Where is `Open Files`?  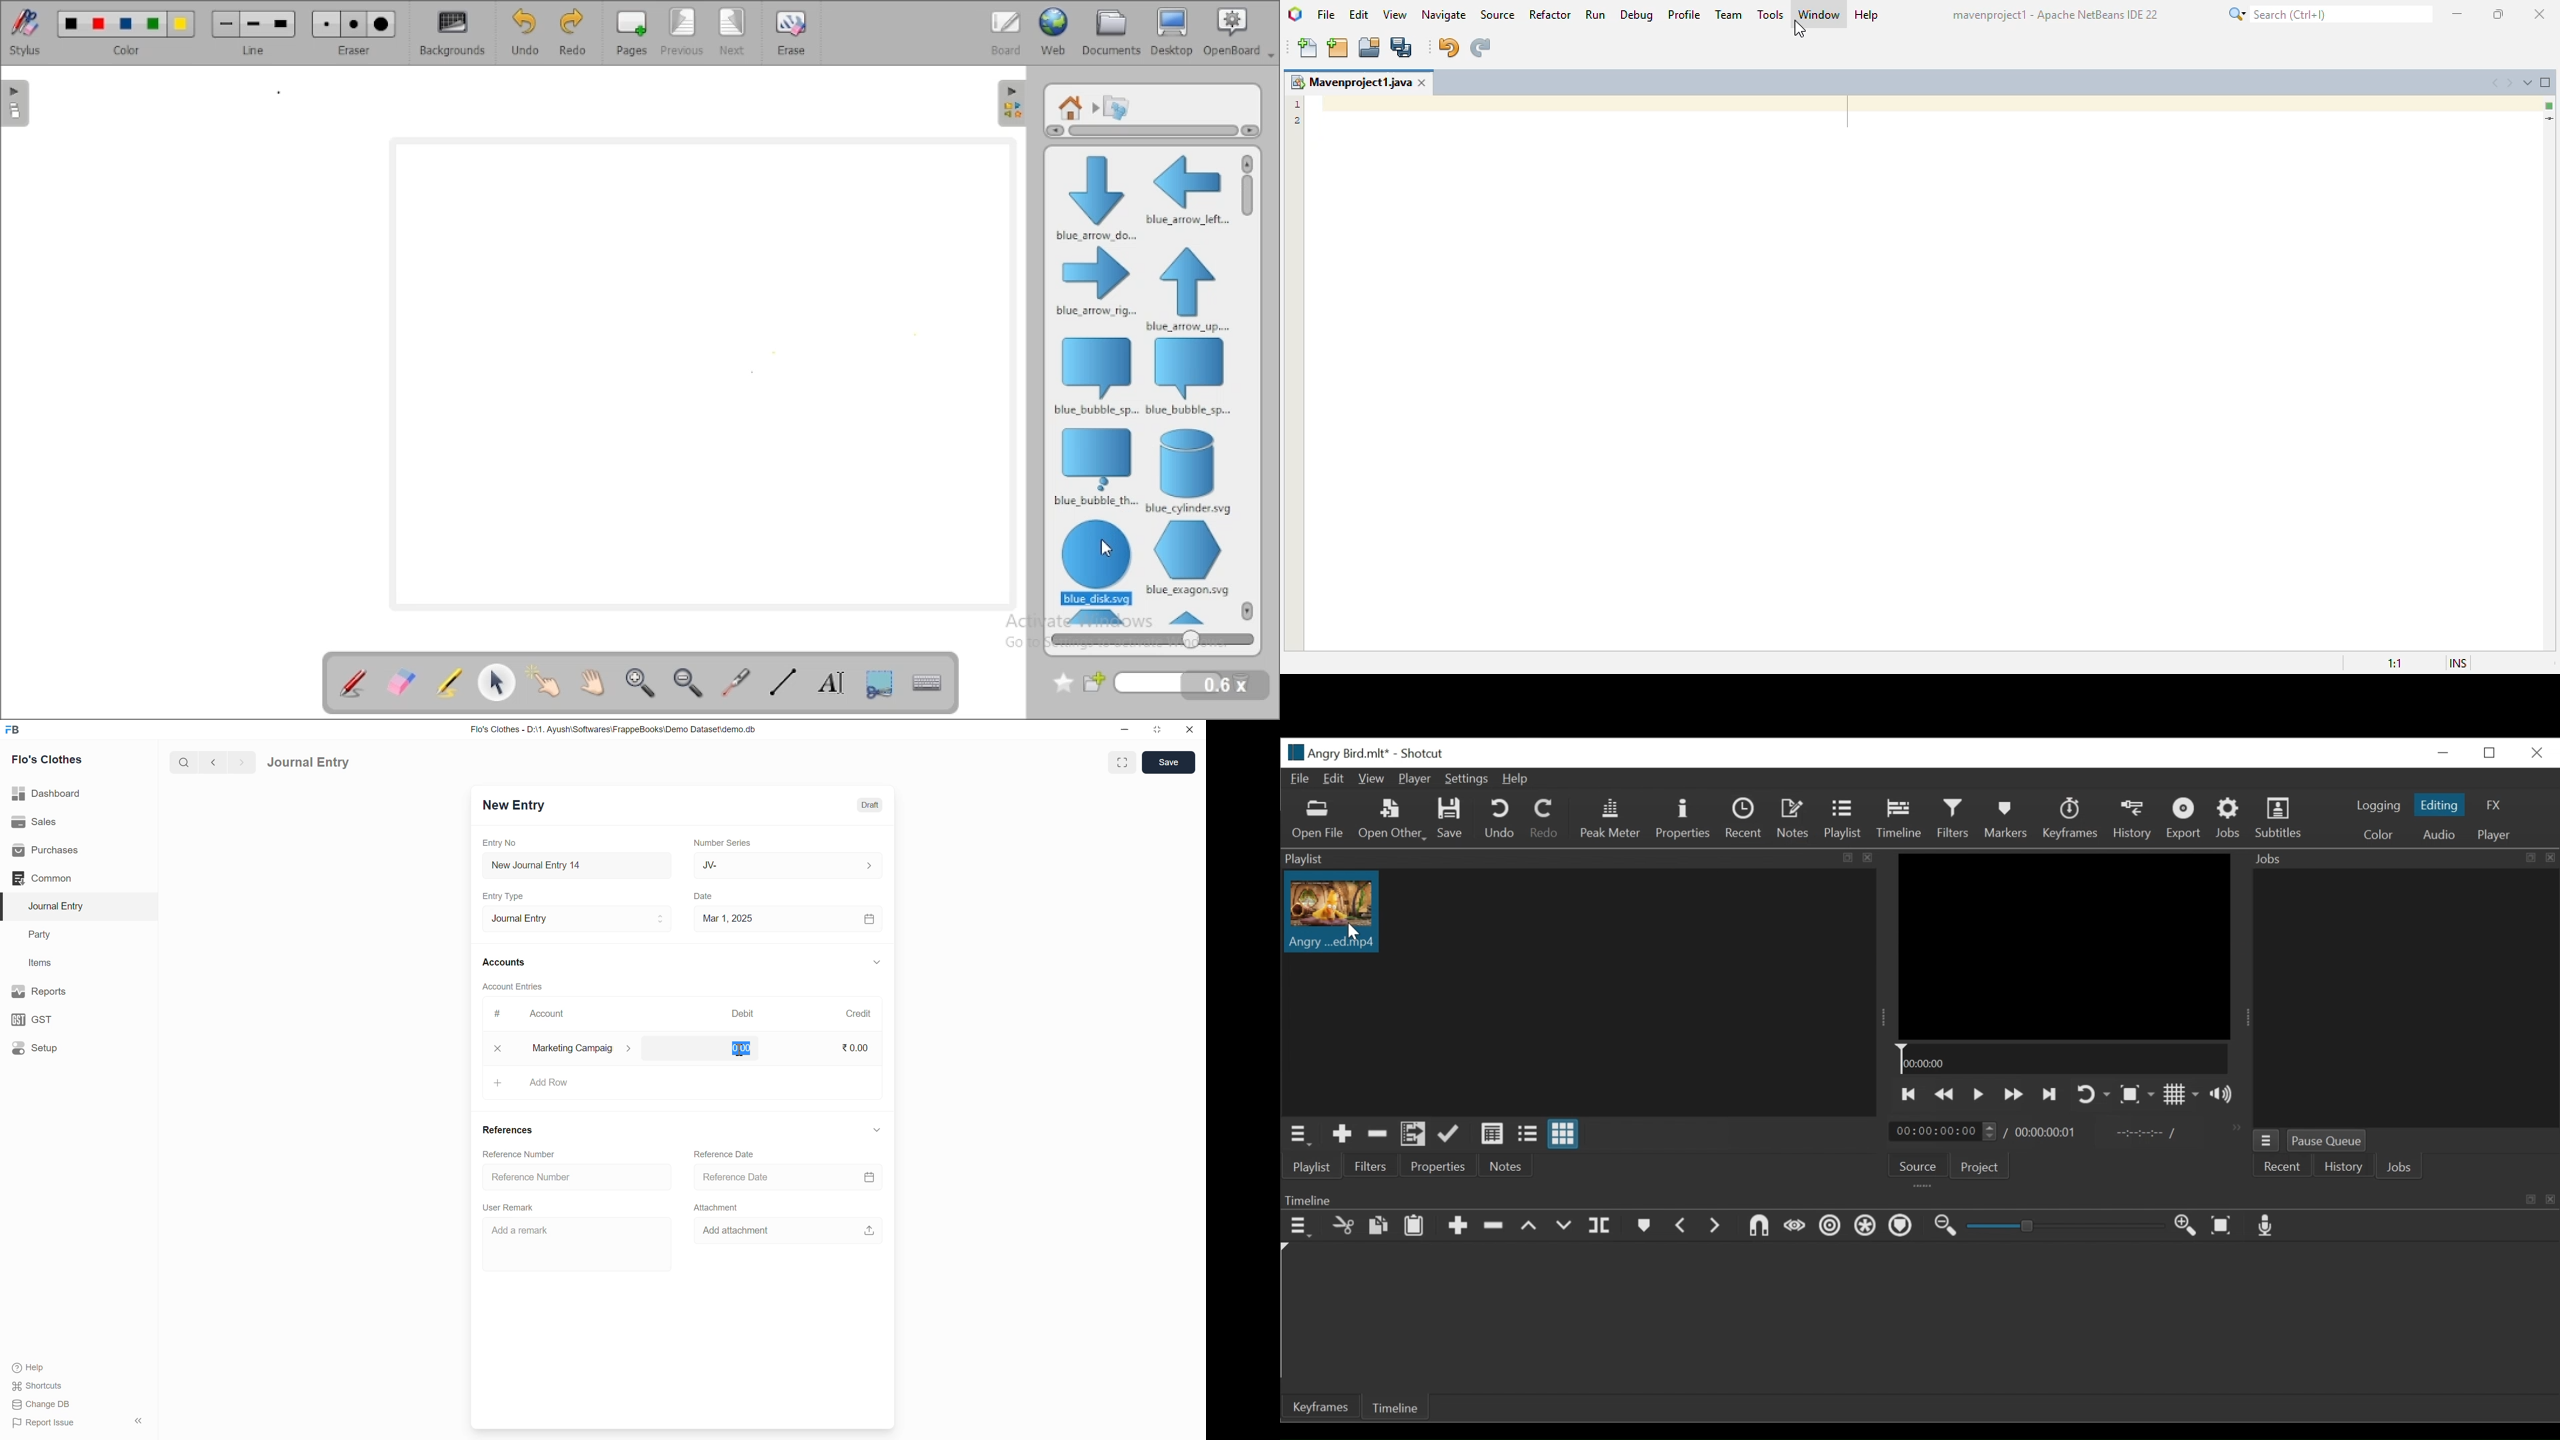 Open Files is located at coordinates (1319, 820).